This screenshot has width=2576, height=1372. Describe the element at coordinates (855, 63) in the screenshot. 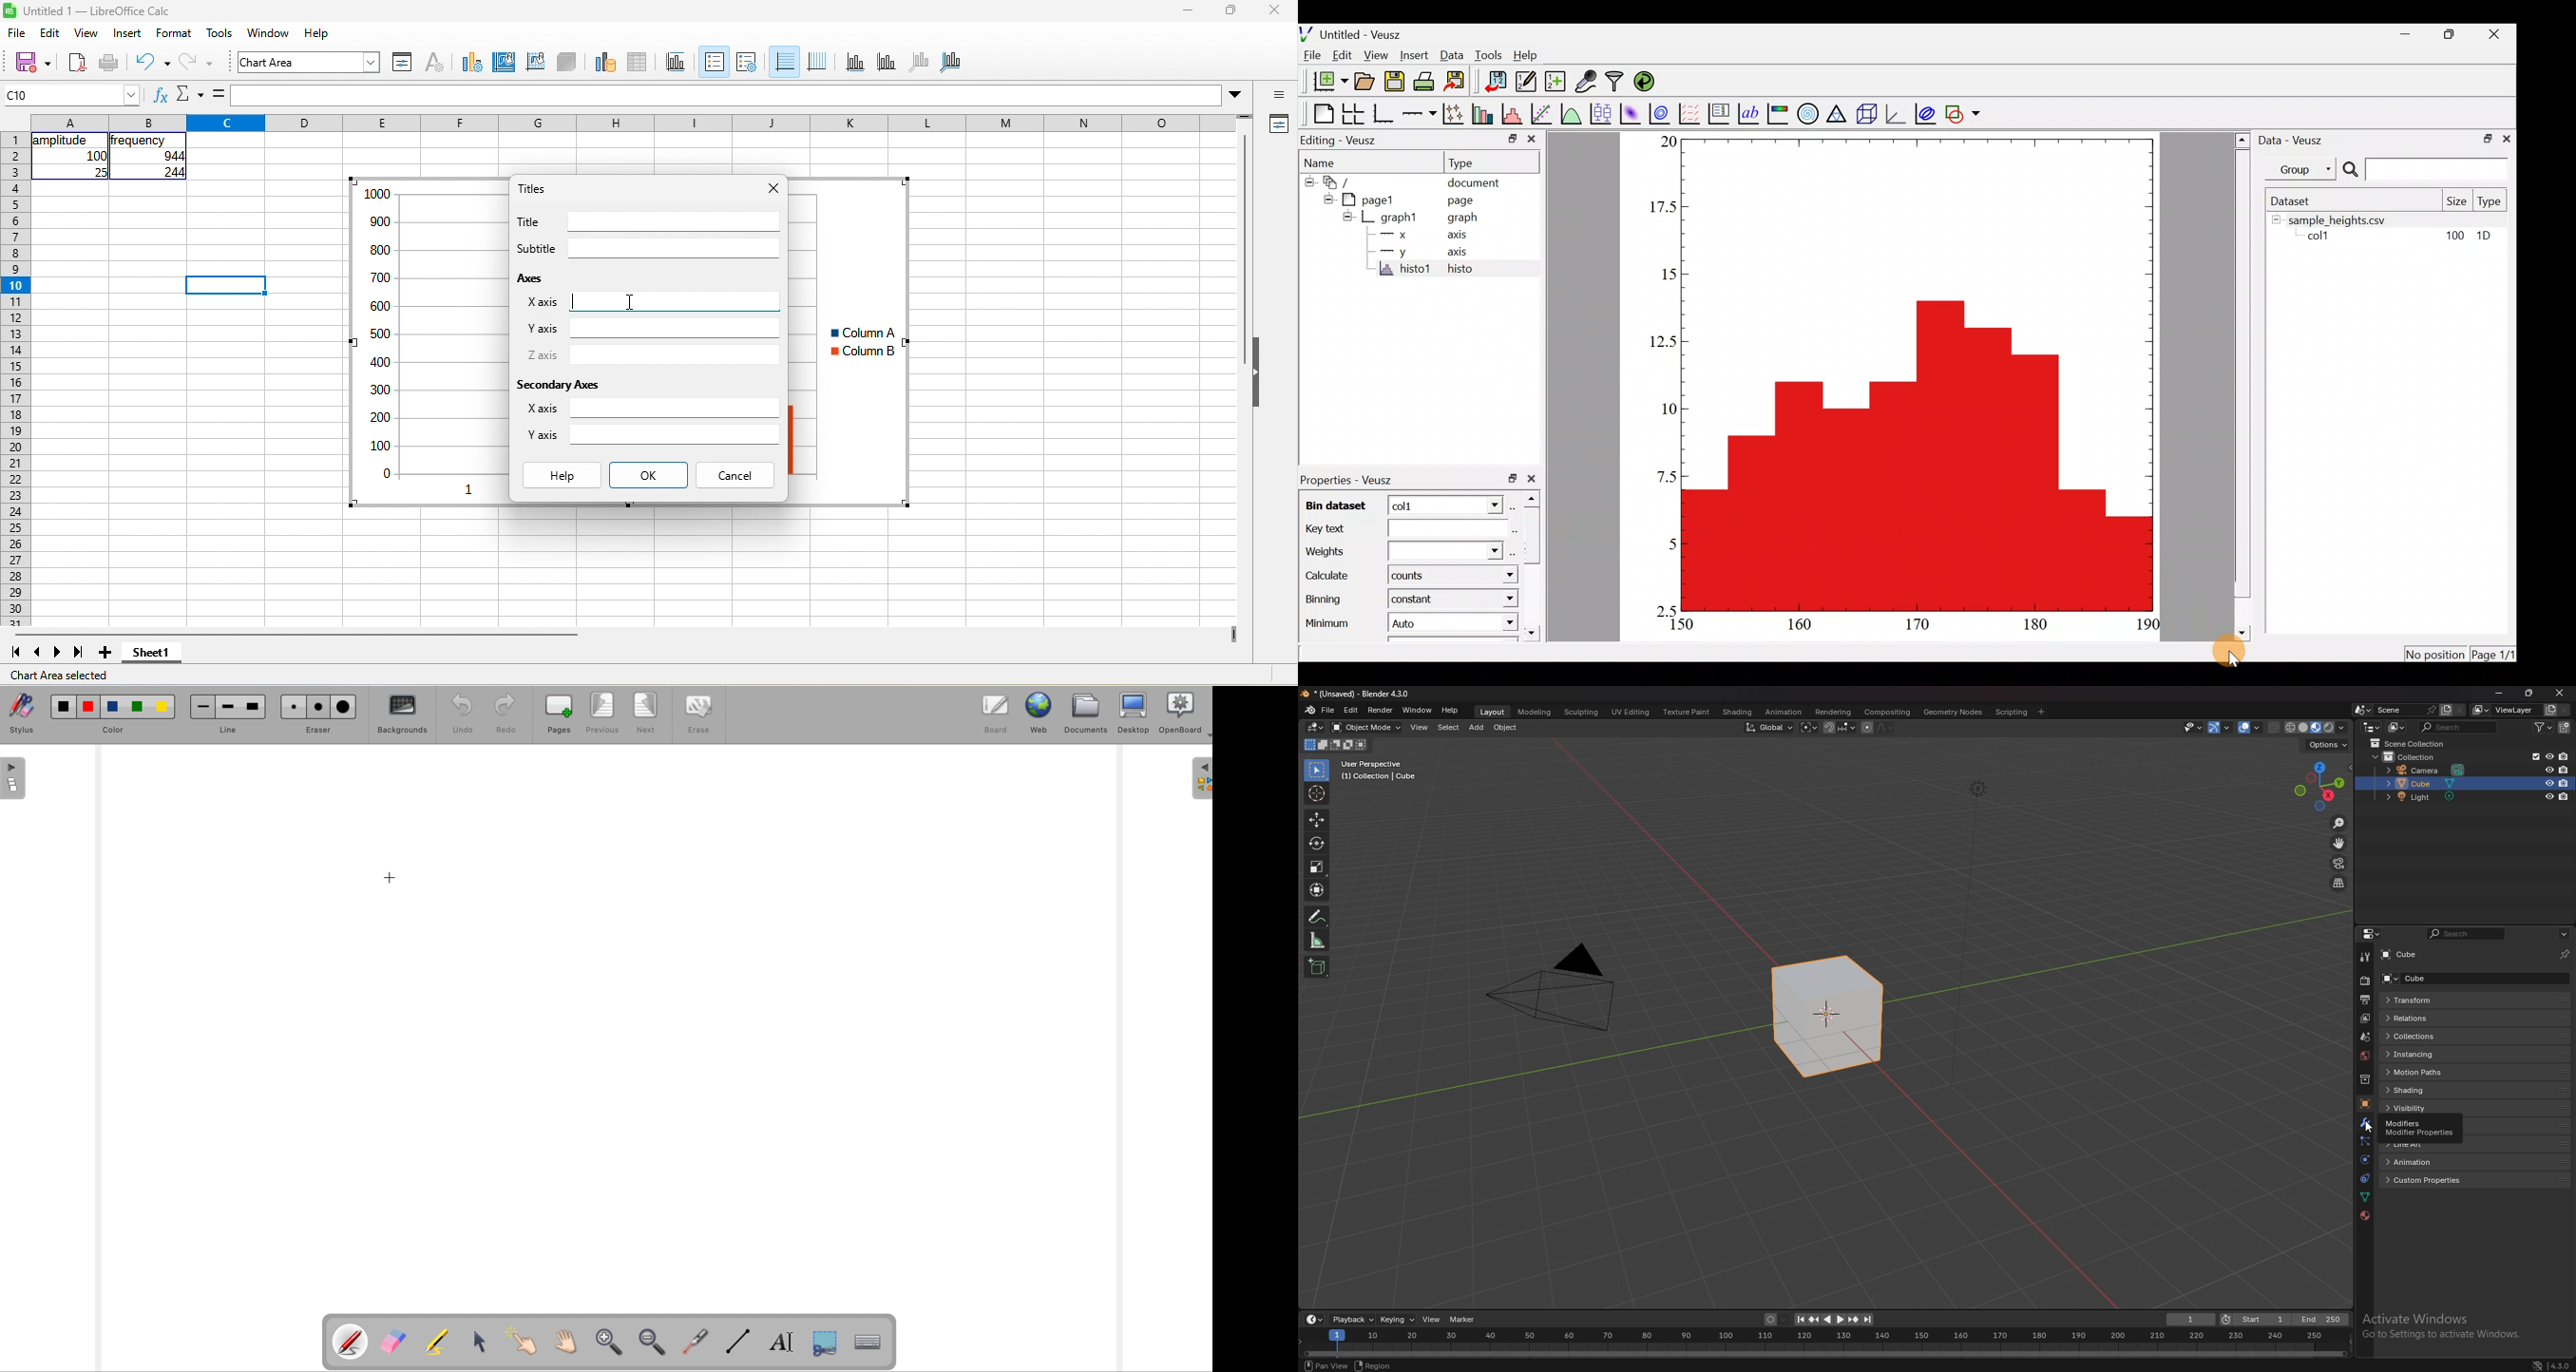

I see `x axis` at that location.